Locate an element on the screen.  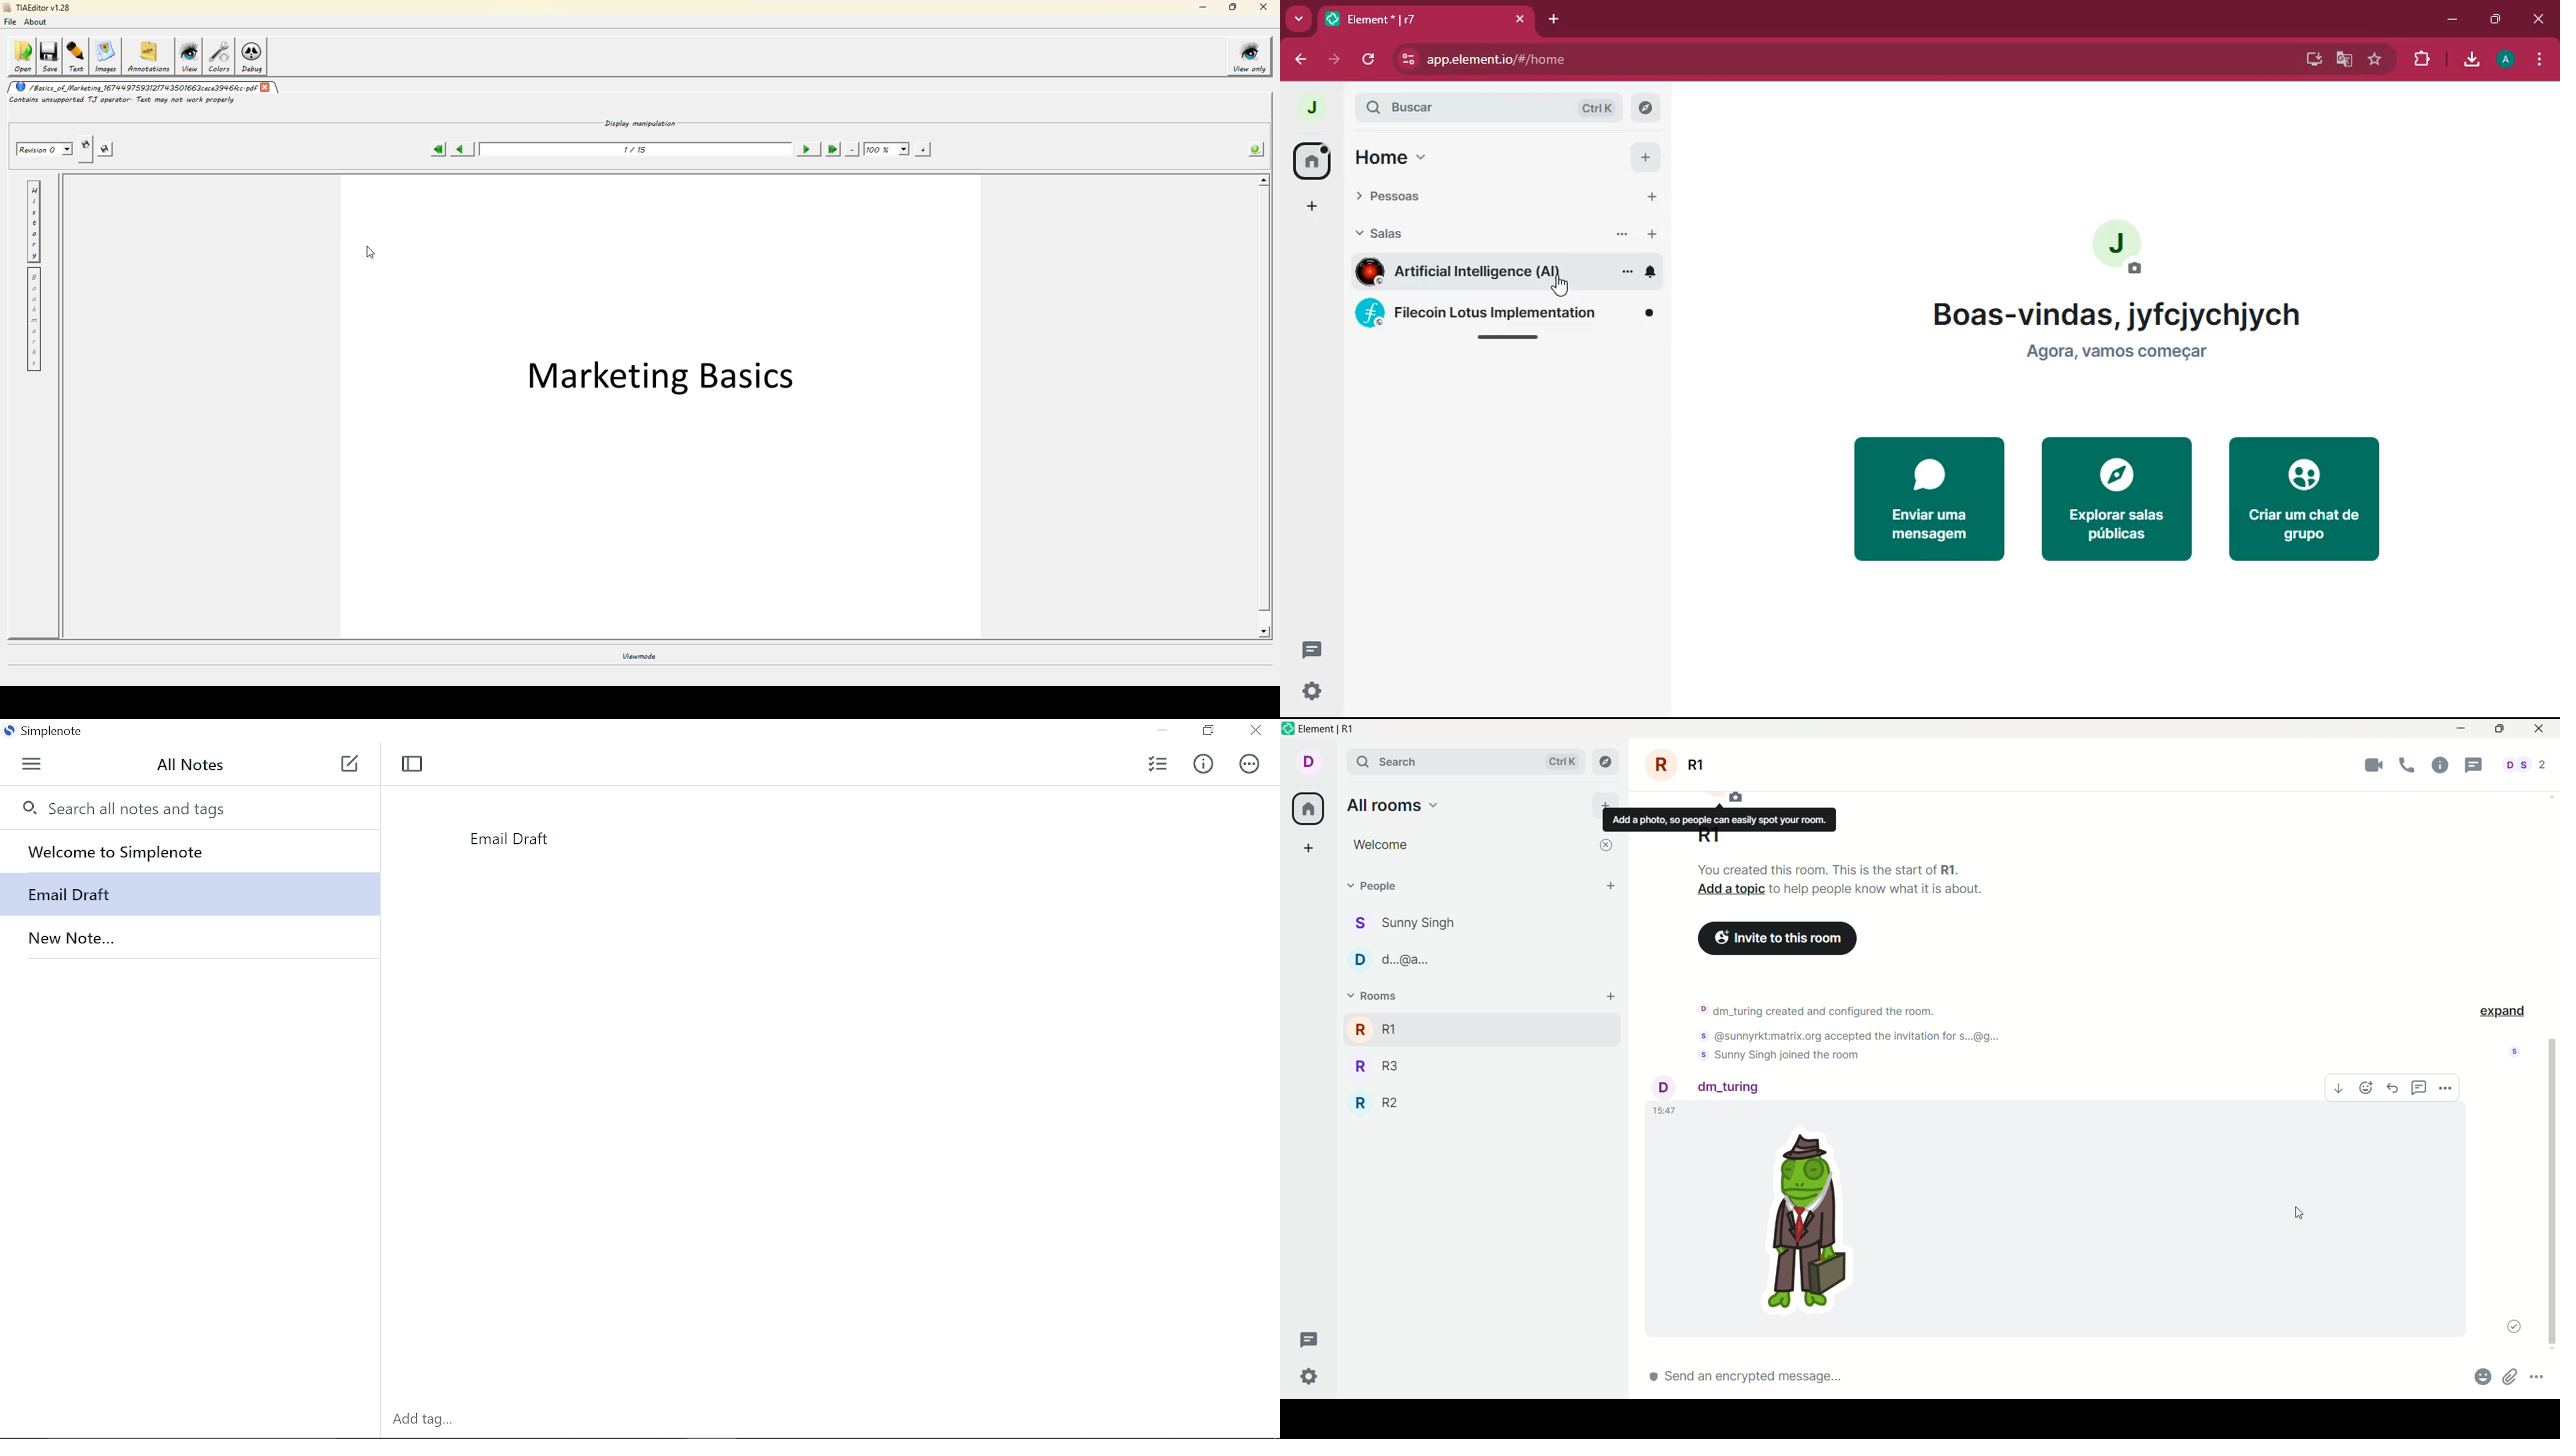
help is located at coordinates (2441, 764).